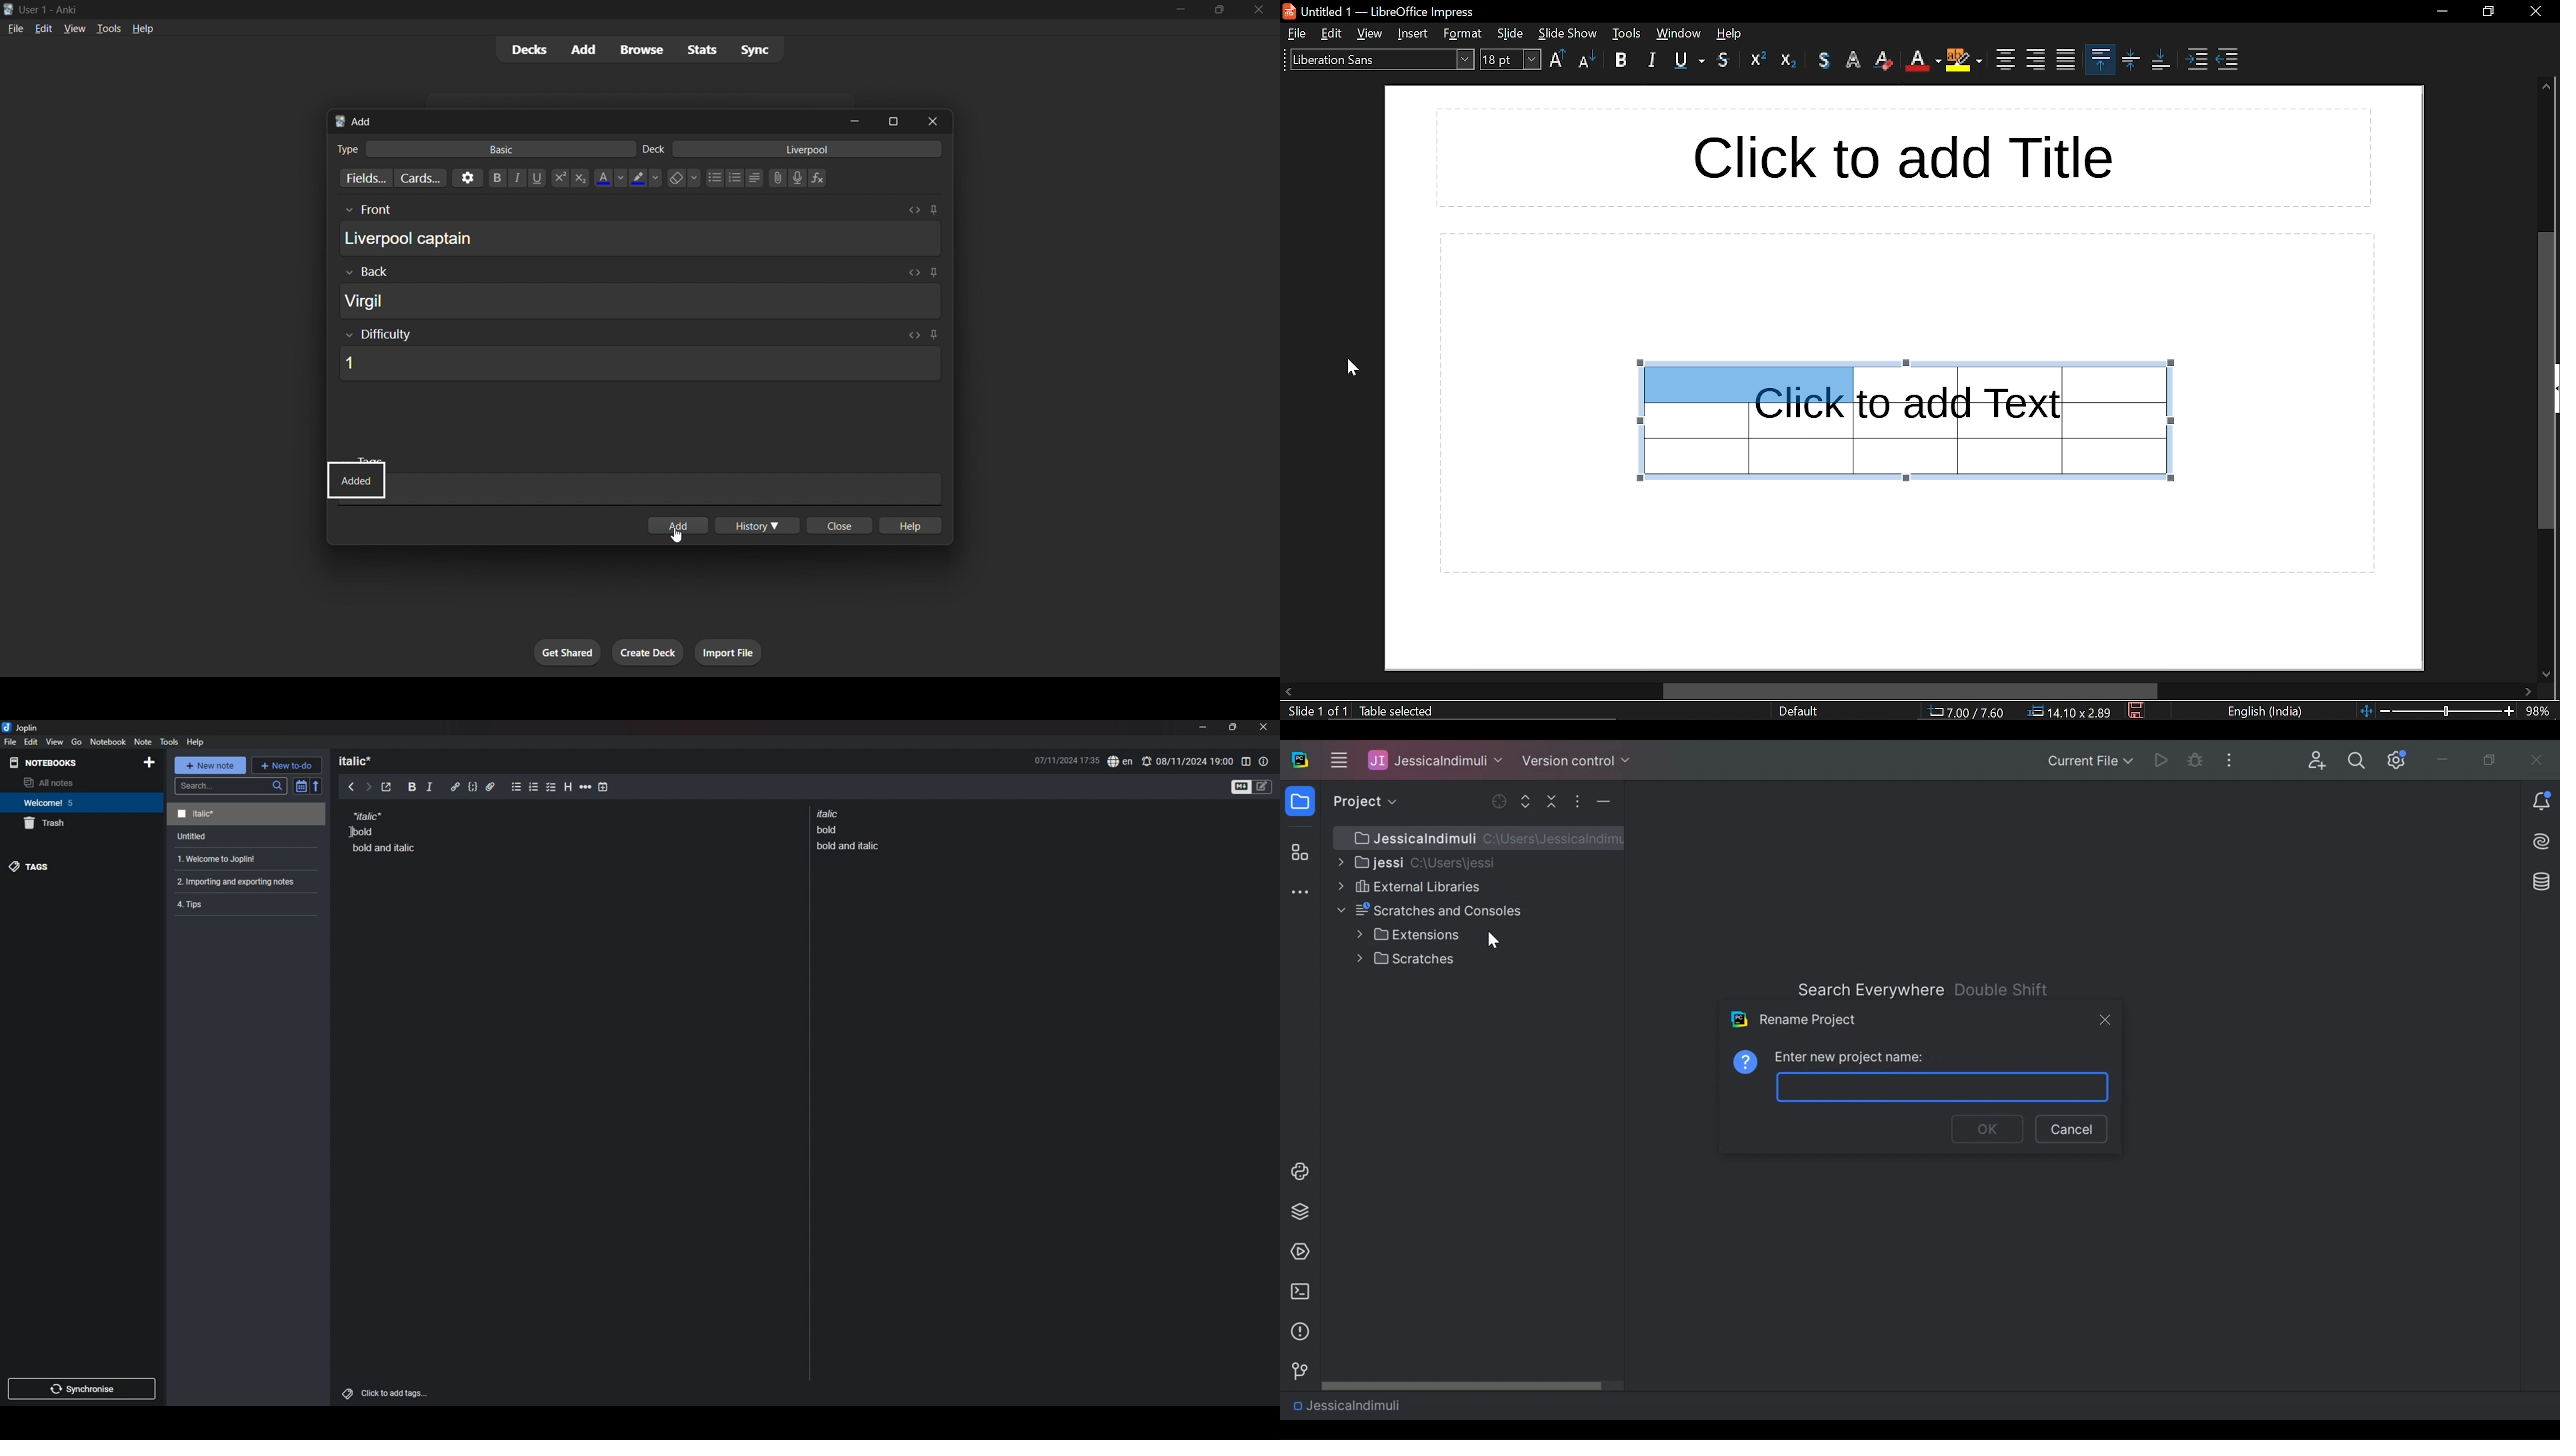  I want to click on next, so click(369, 787).